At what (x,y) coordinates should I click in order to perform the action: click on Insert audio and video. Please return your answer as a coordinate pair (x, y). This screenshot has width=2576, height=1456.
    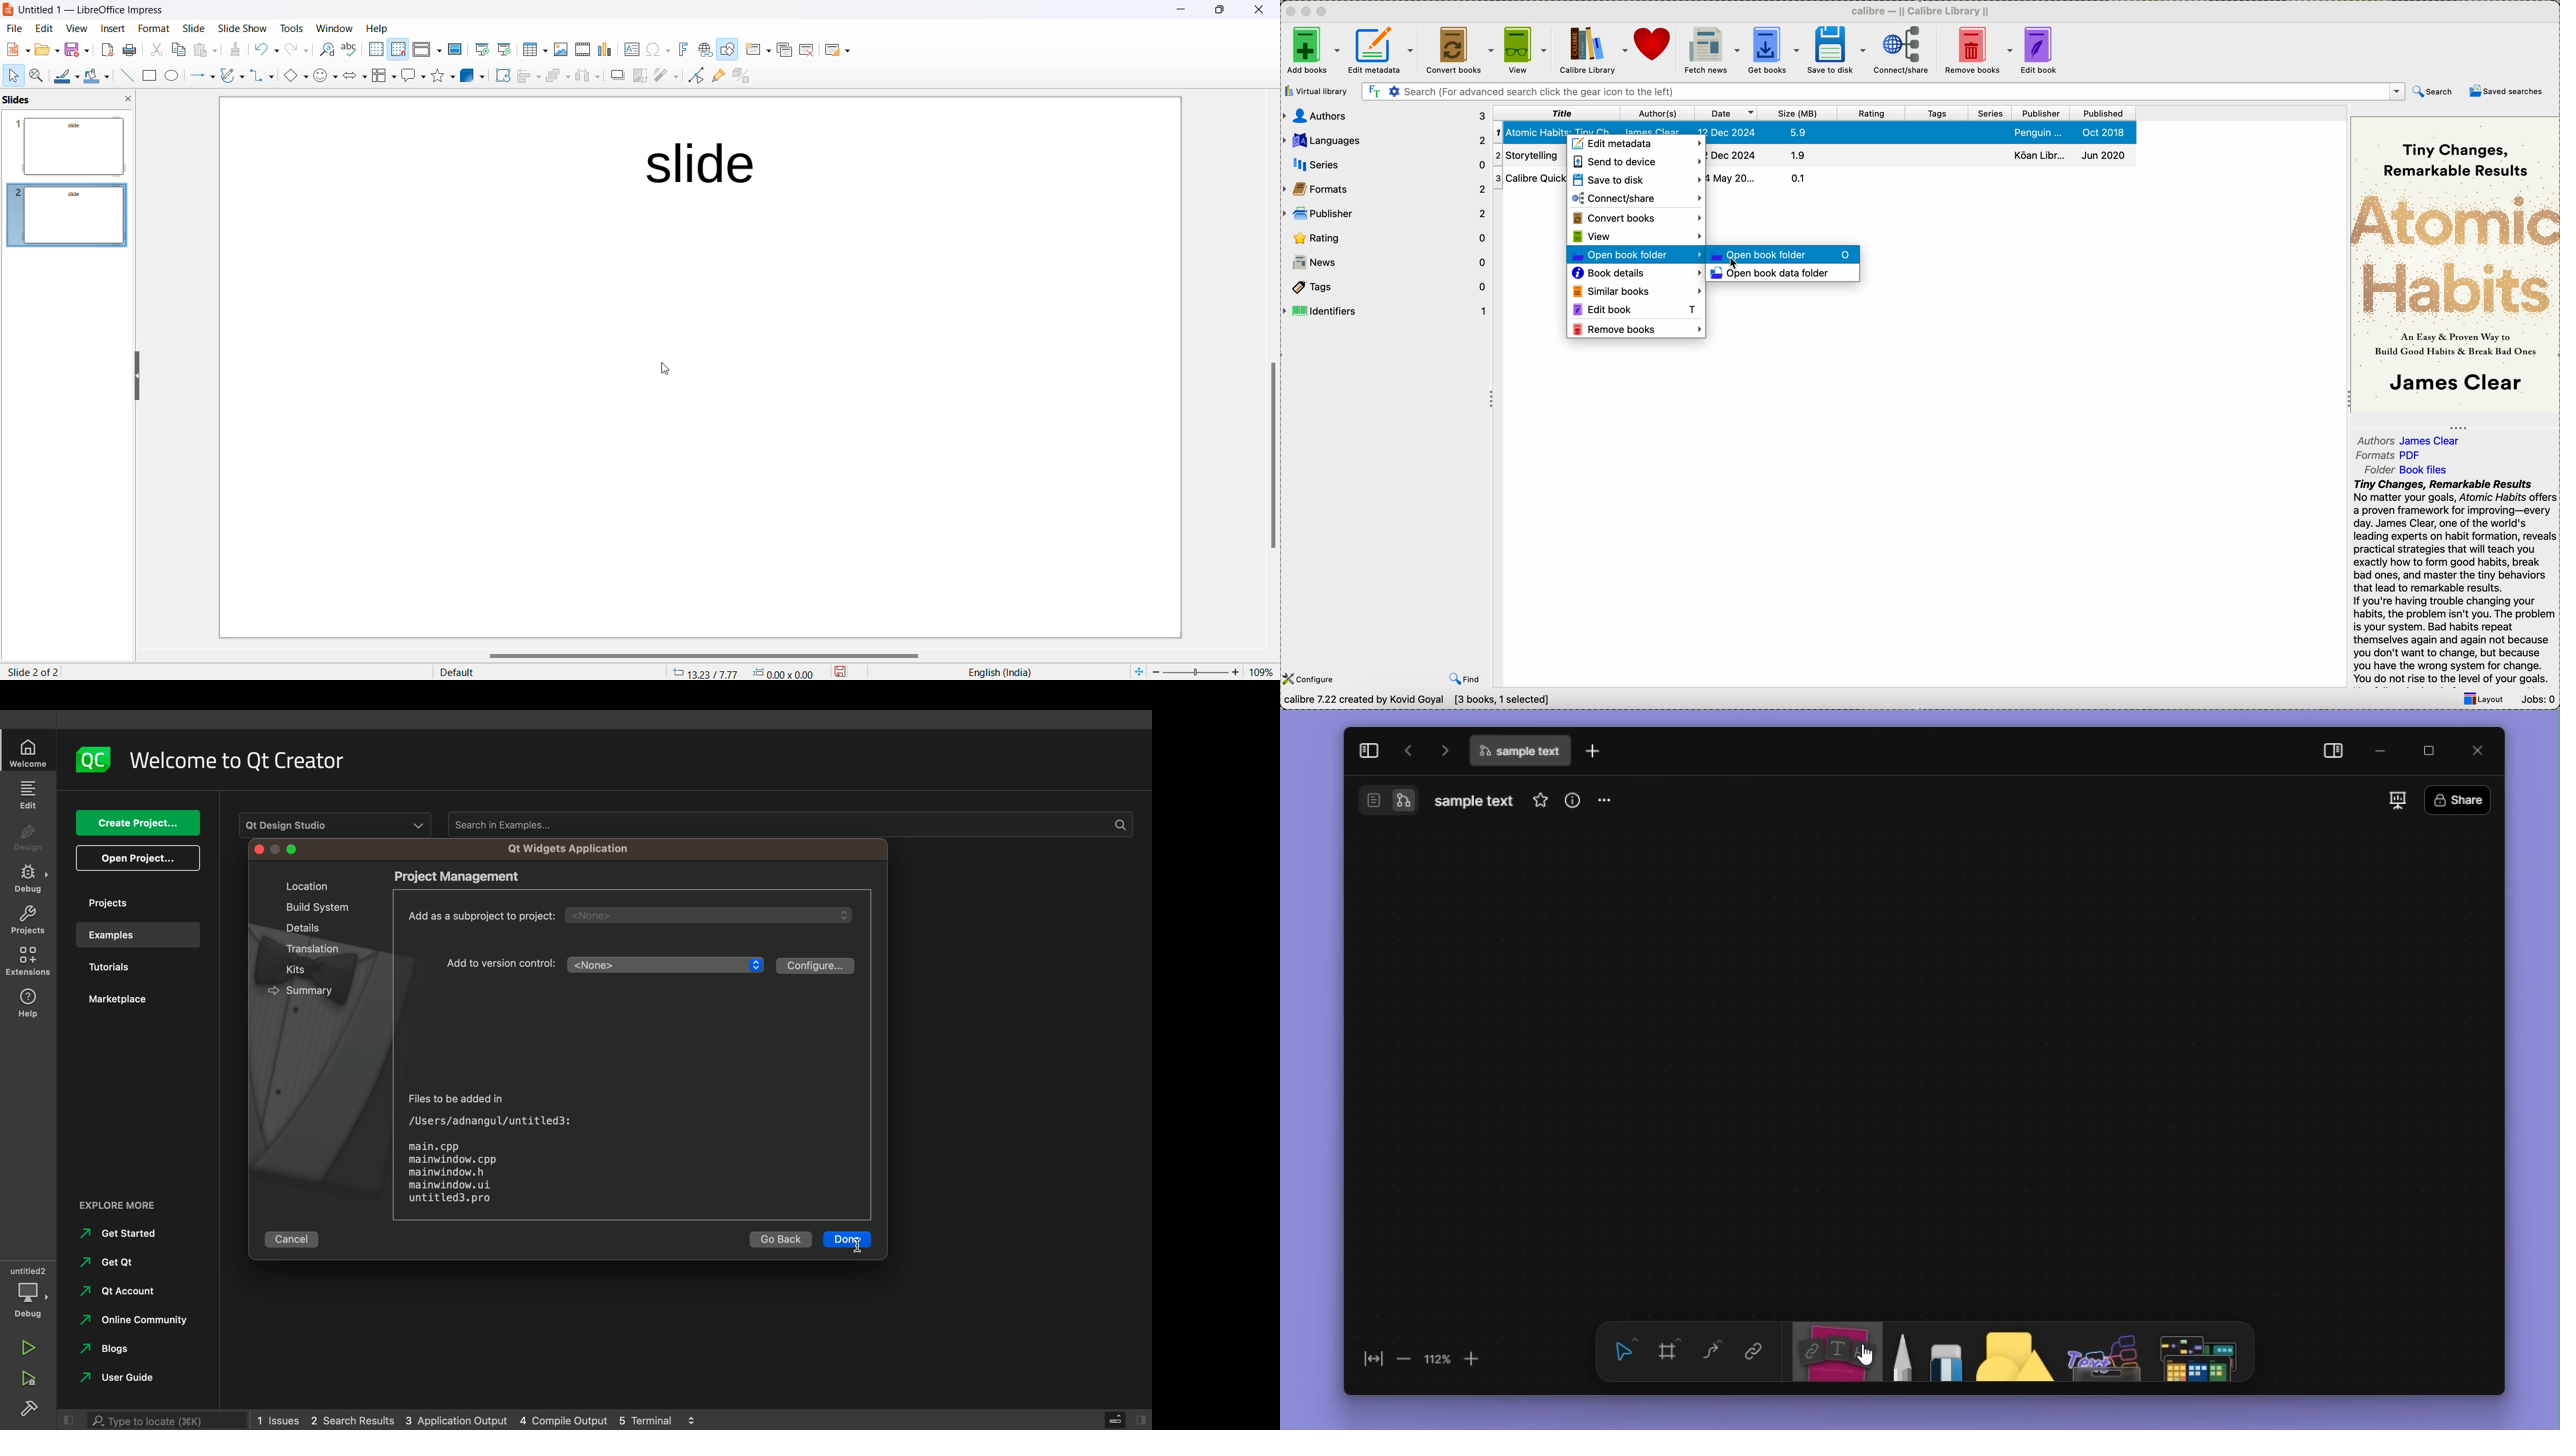
    Looking at the image, I should click on (581, 49).